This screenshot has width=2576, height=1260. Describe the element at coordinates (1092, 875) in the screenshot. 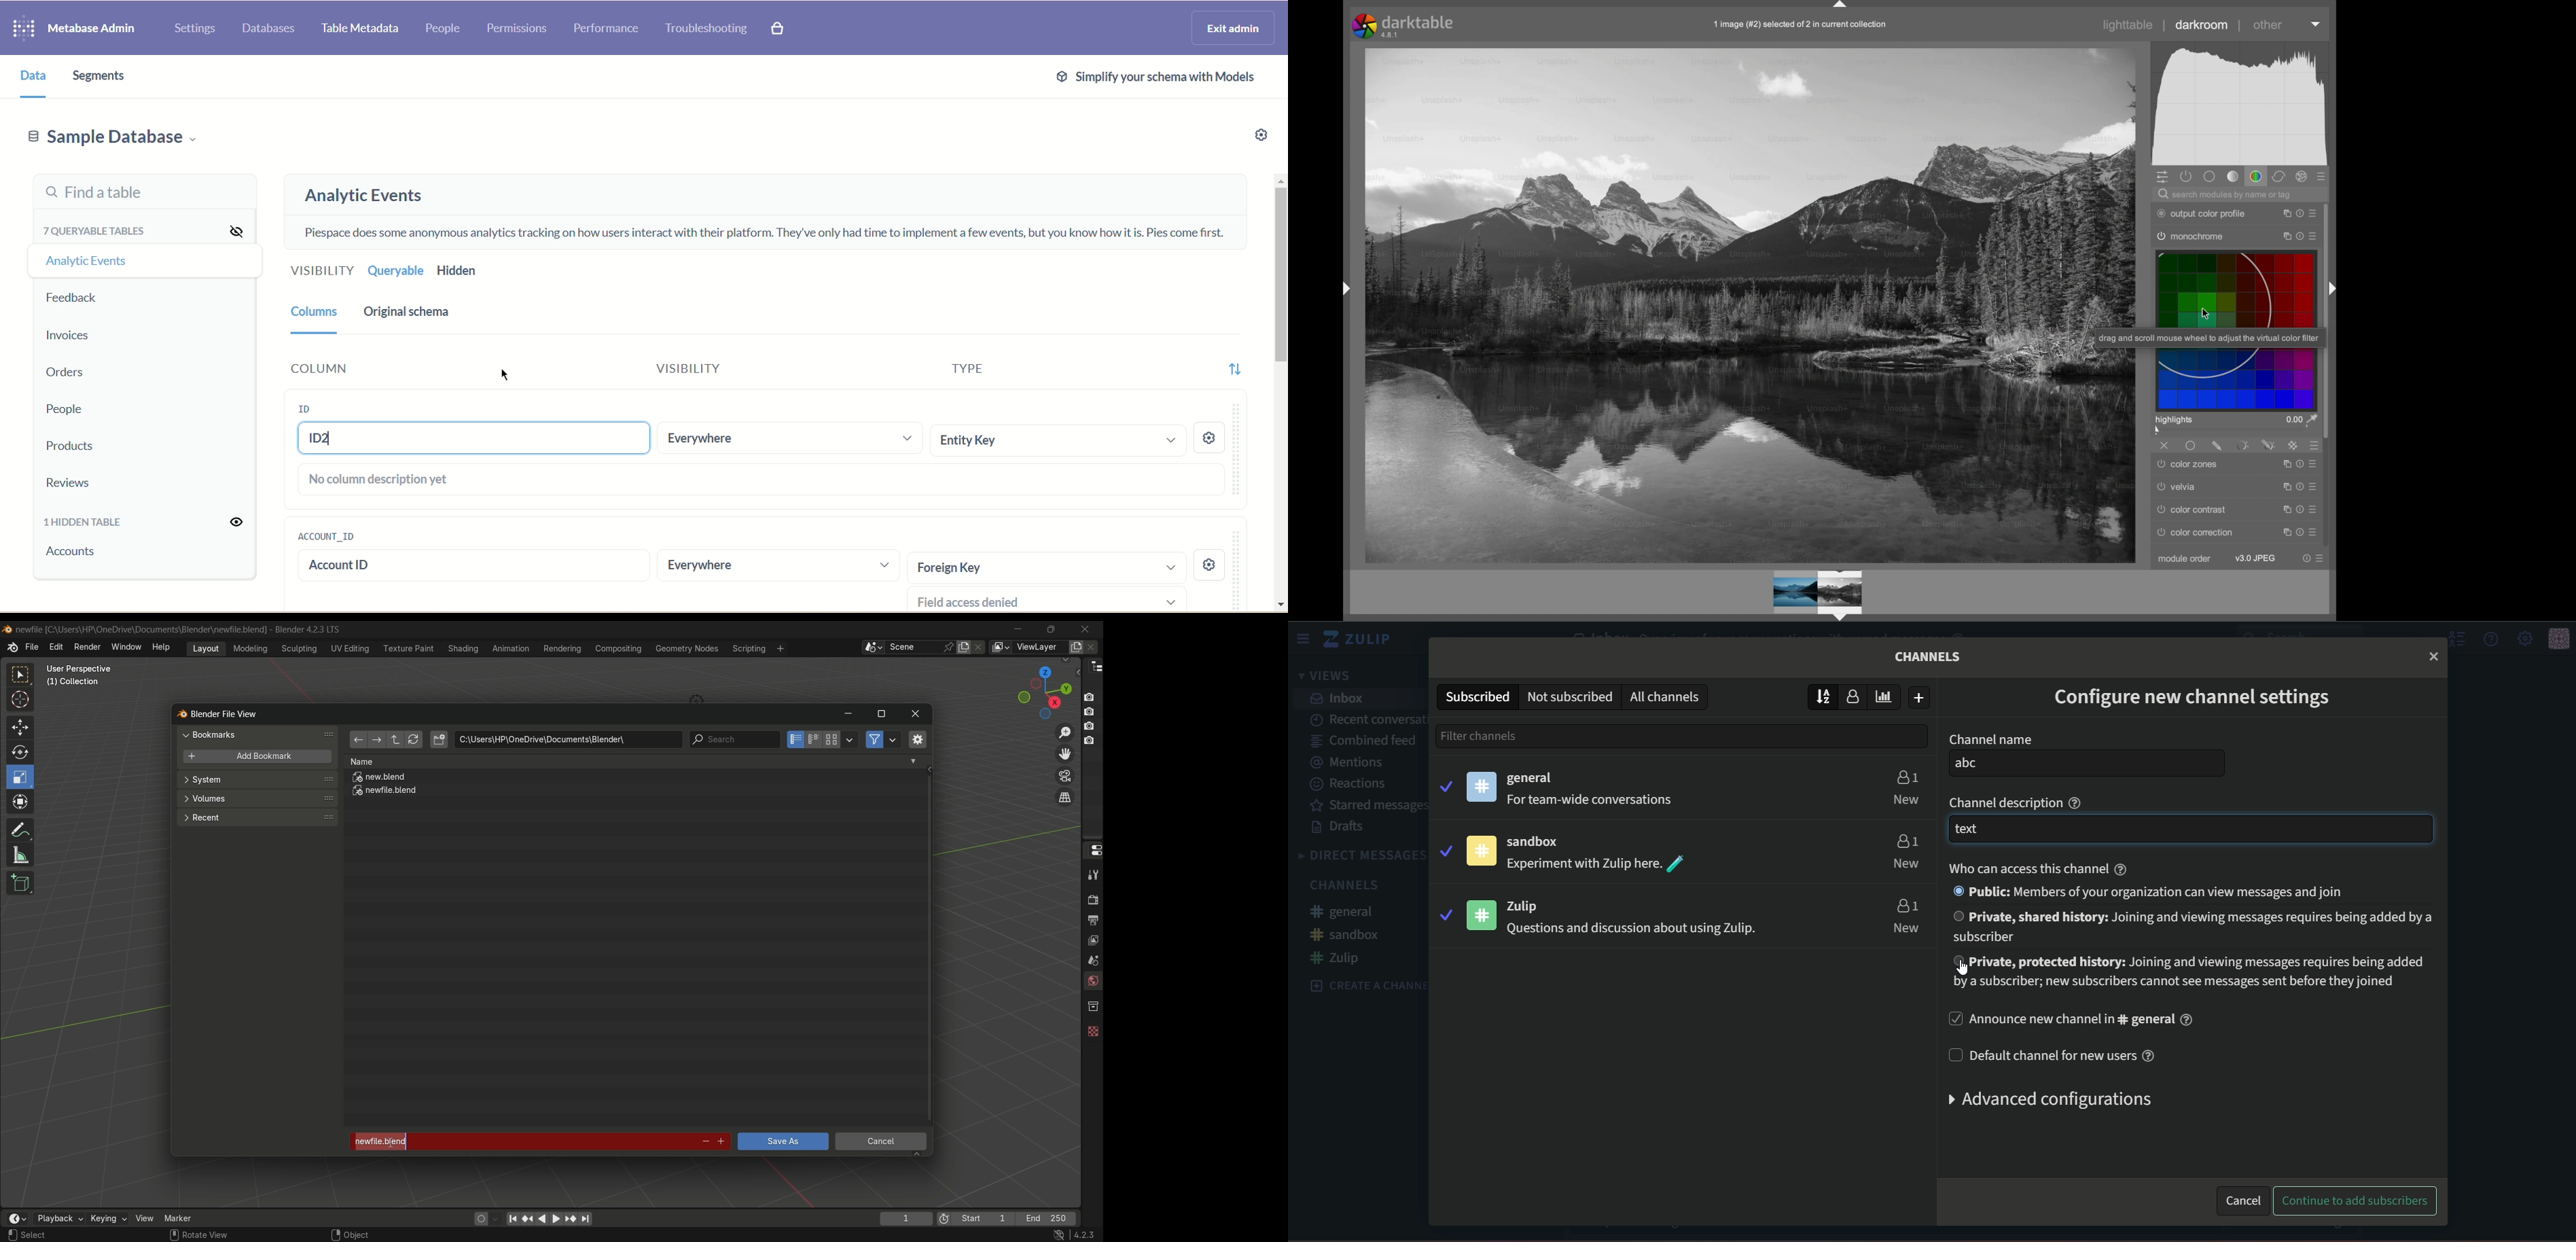

I see `tools` at that location.